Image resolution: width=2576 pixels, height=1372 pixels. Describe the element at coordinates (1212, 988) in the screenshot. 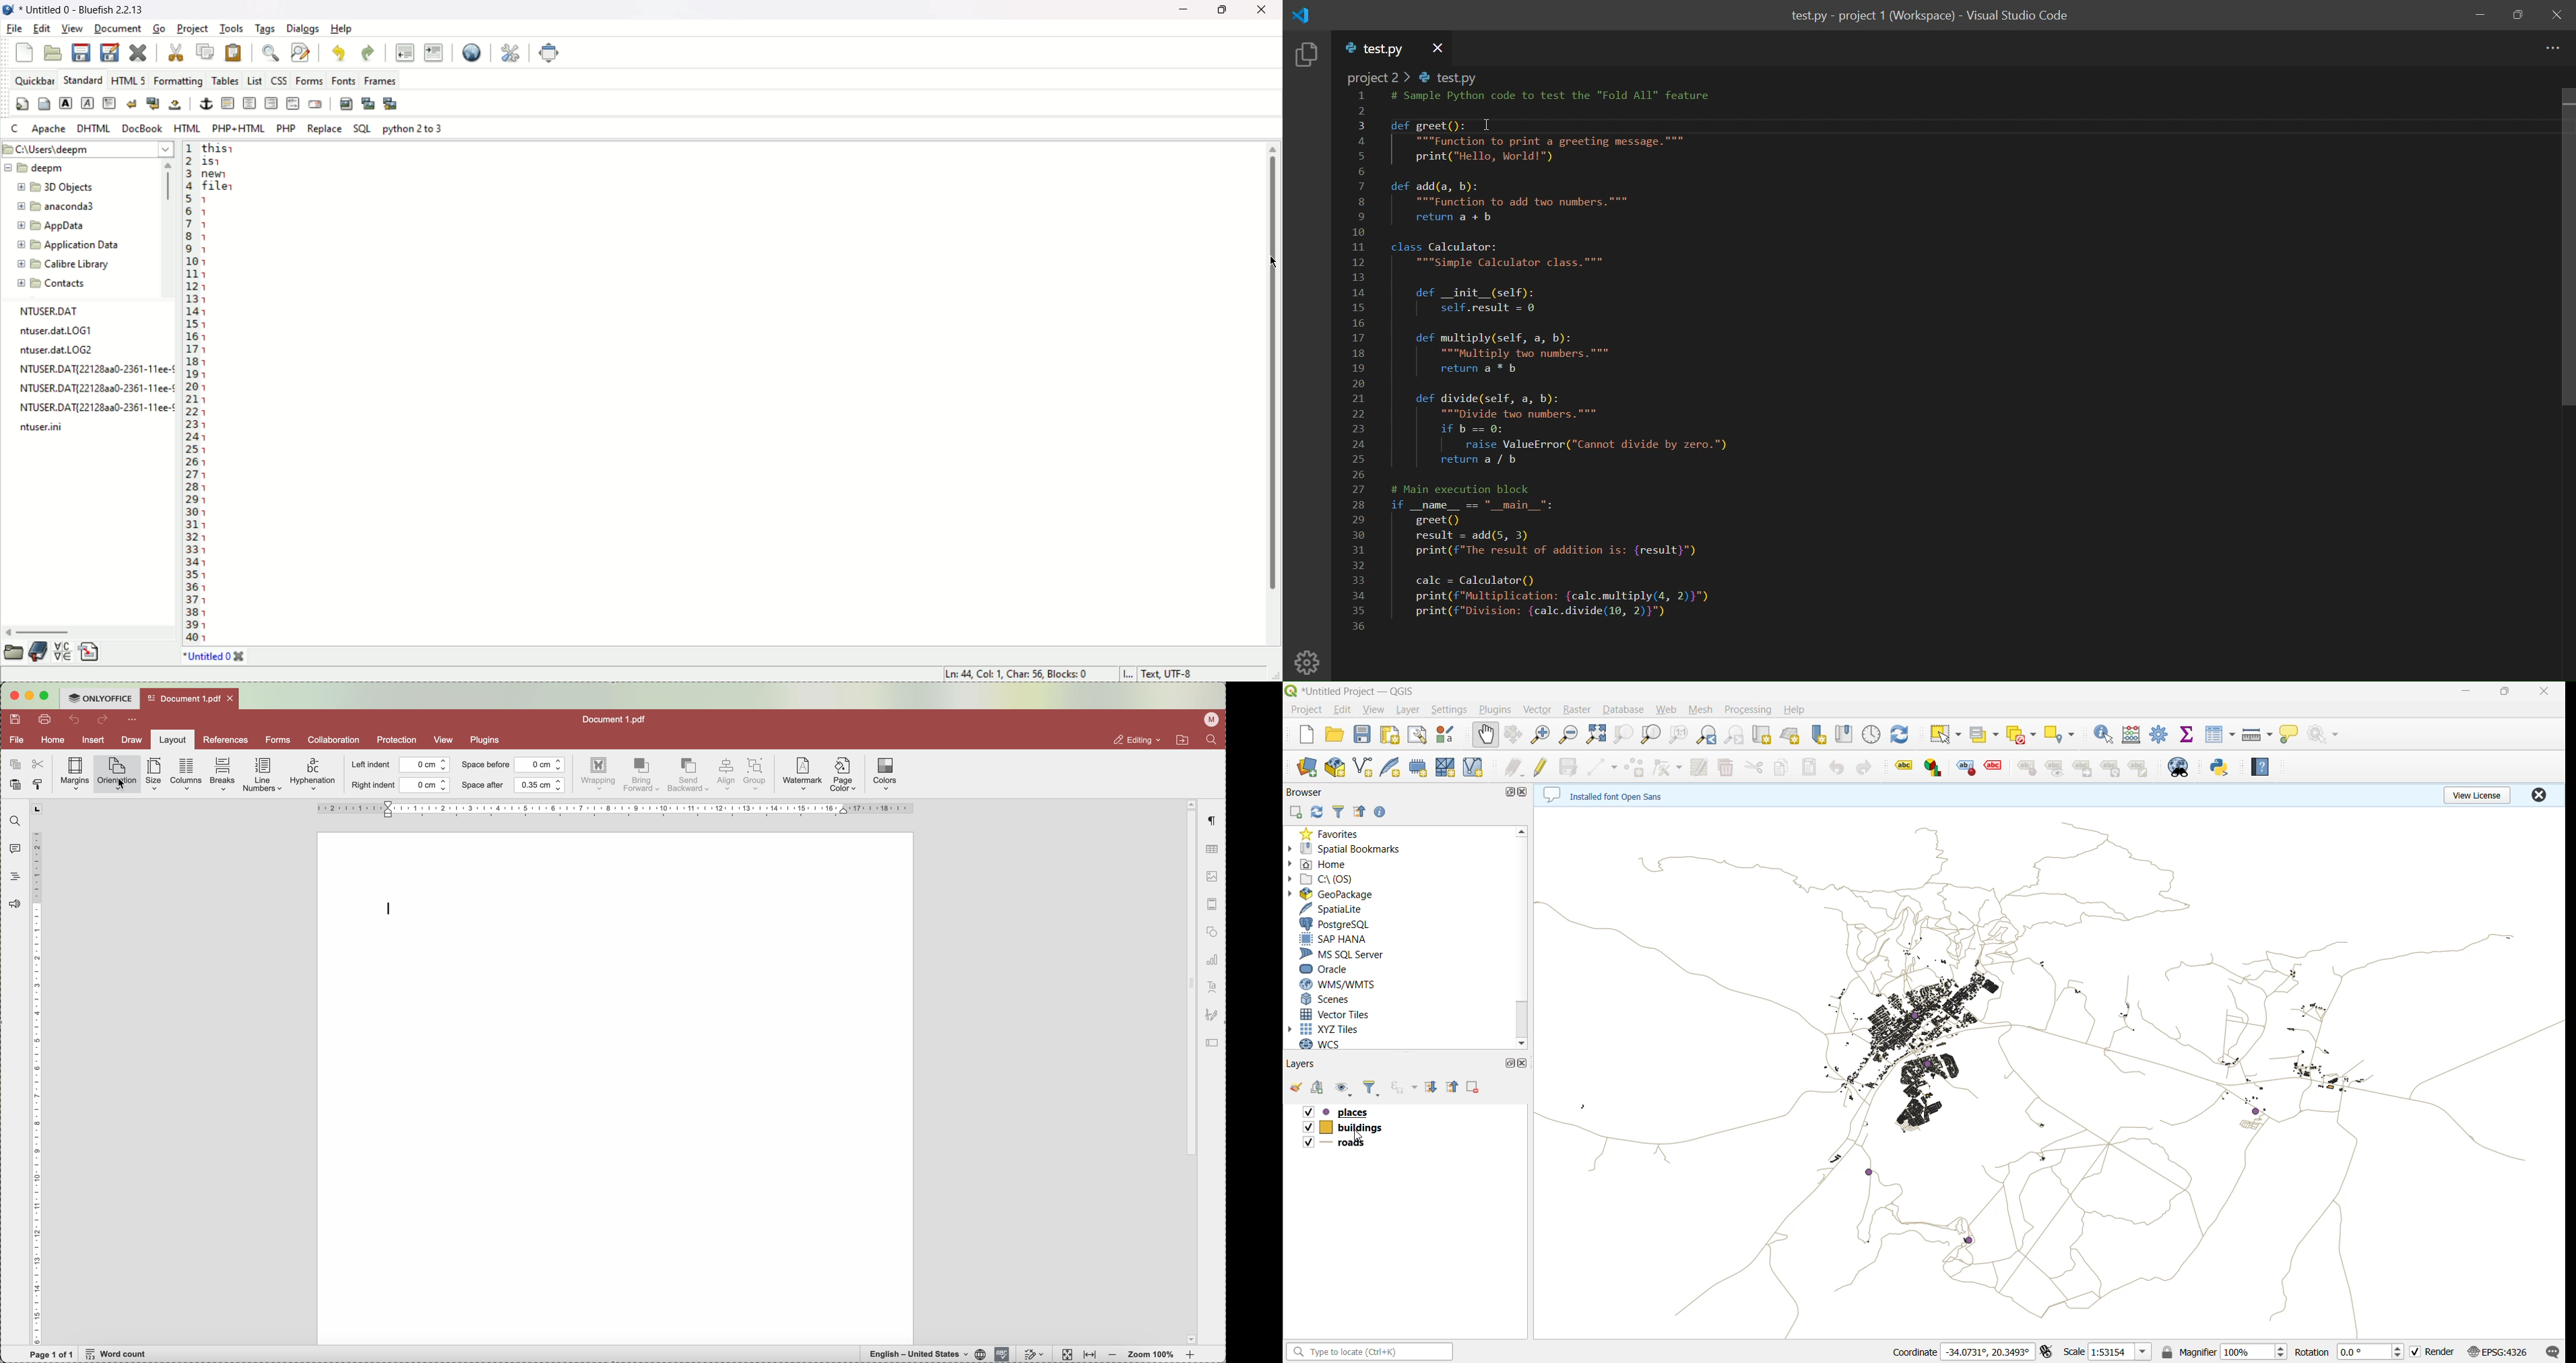

I see `text art settings` at that location.